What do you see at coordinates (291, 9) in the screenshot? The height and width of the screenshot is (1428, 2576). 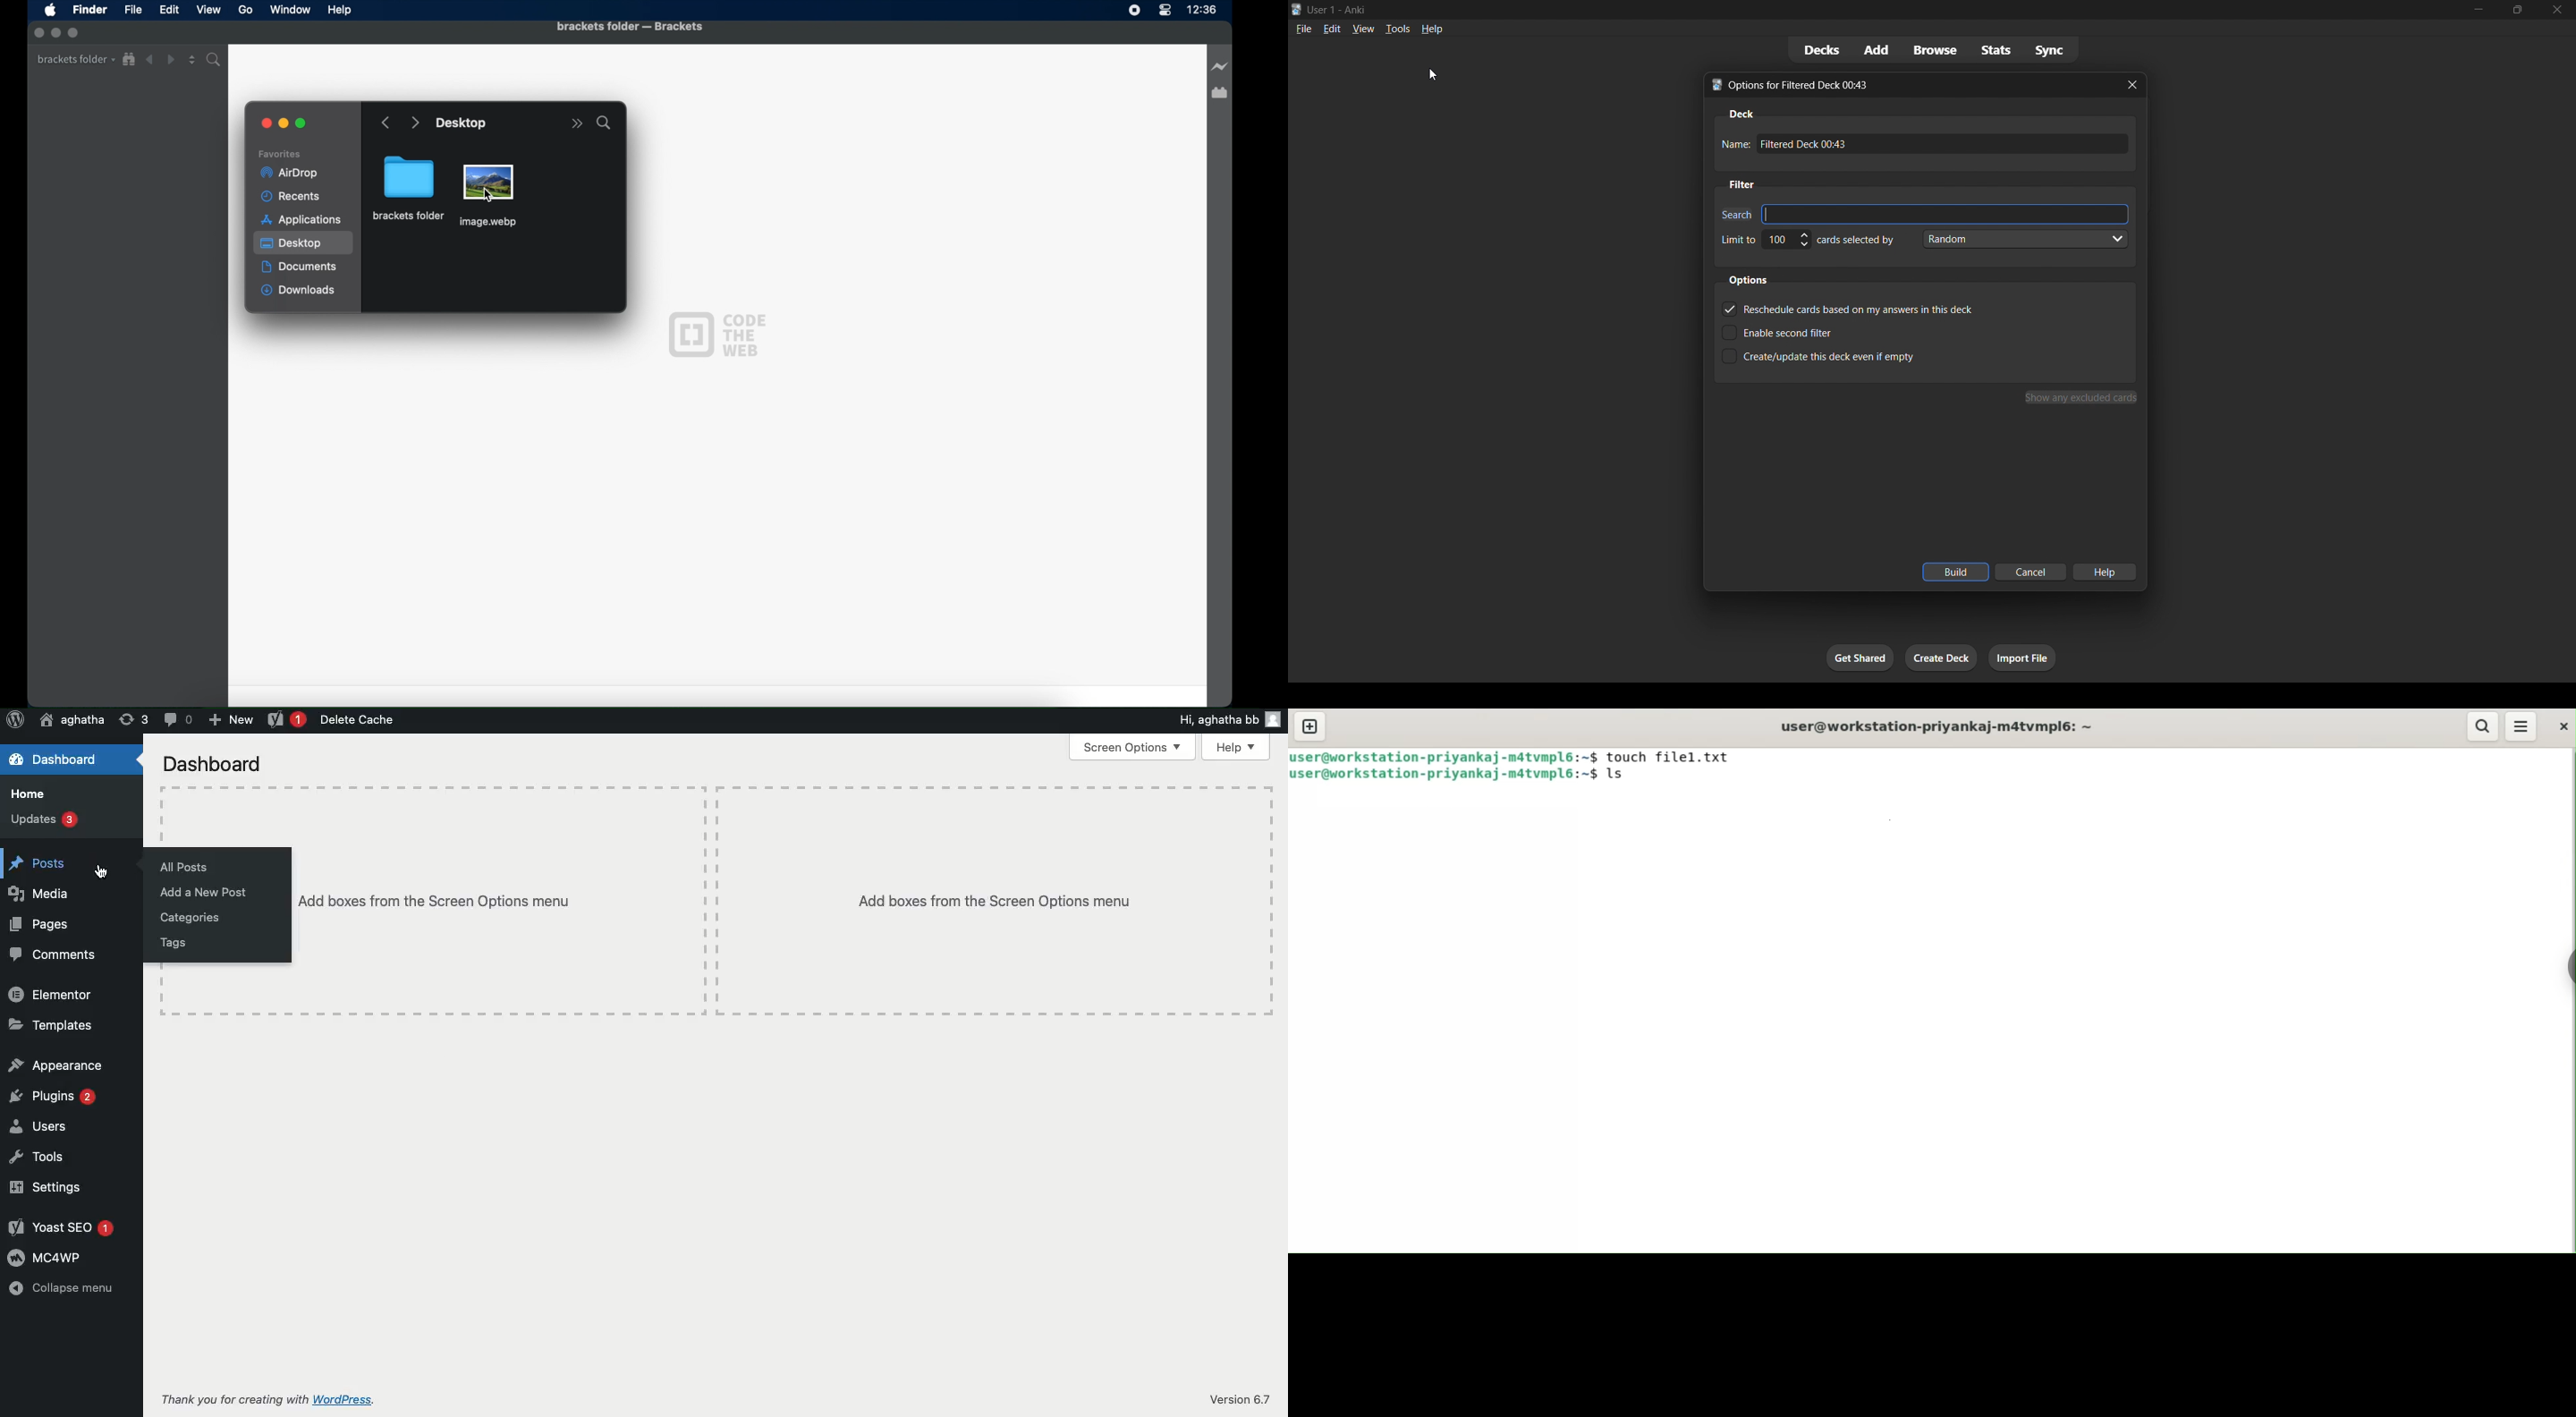 I see `Window` at bounding box center [291, 9].